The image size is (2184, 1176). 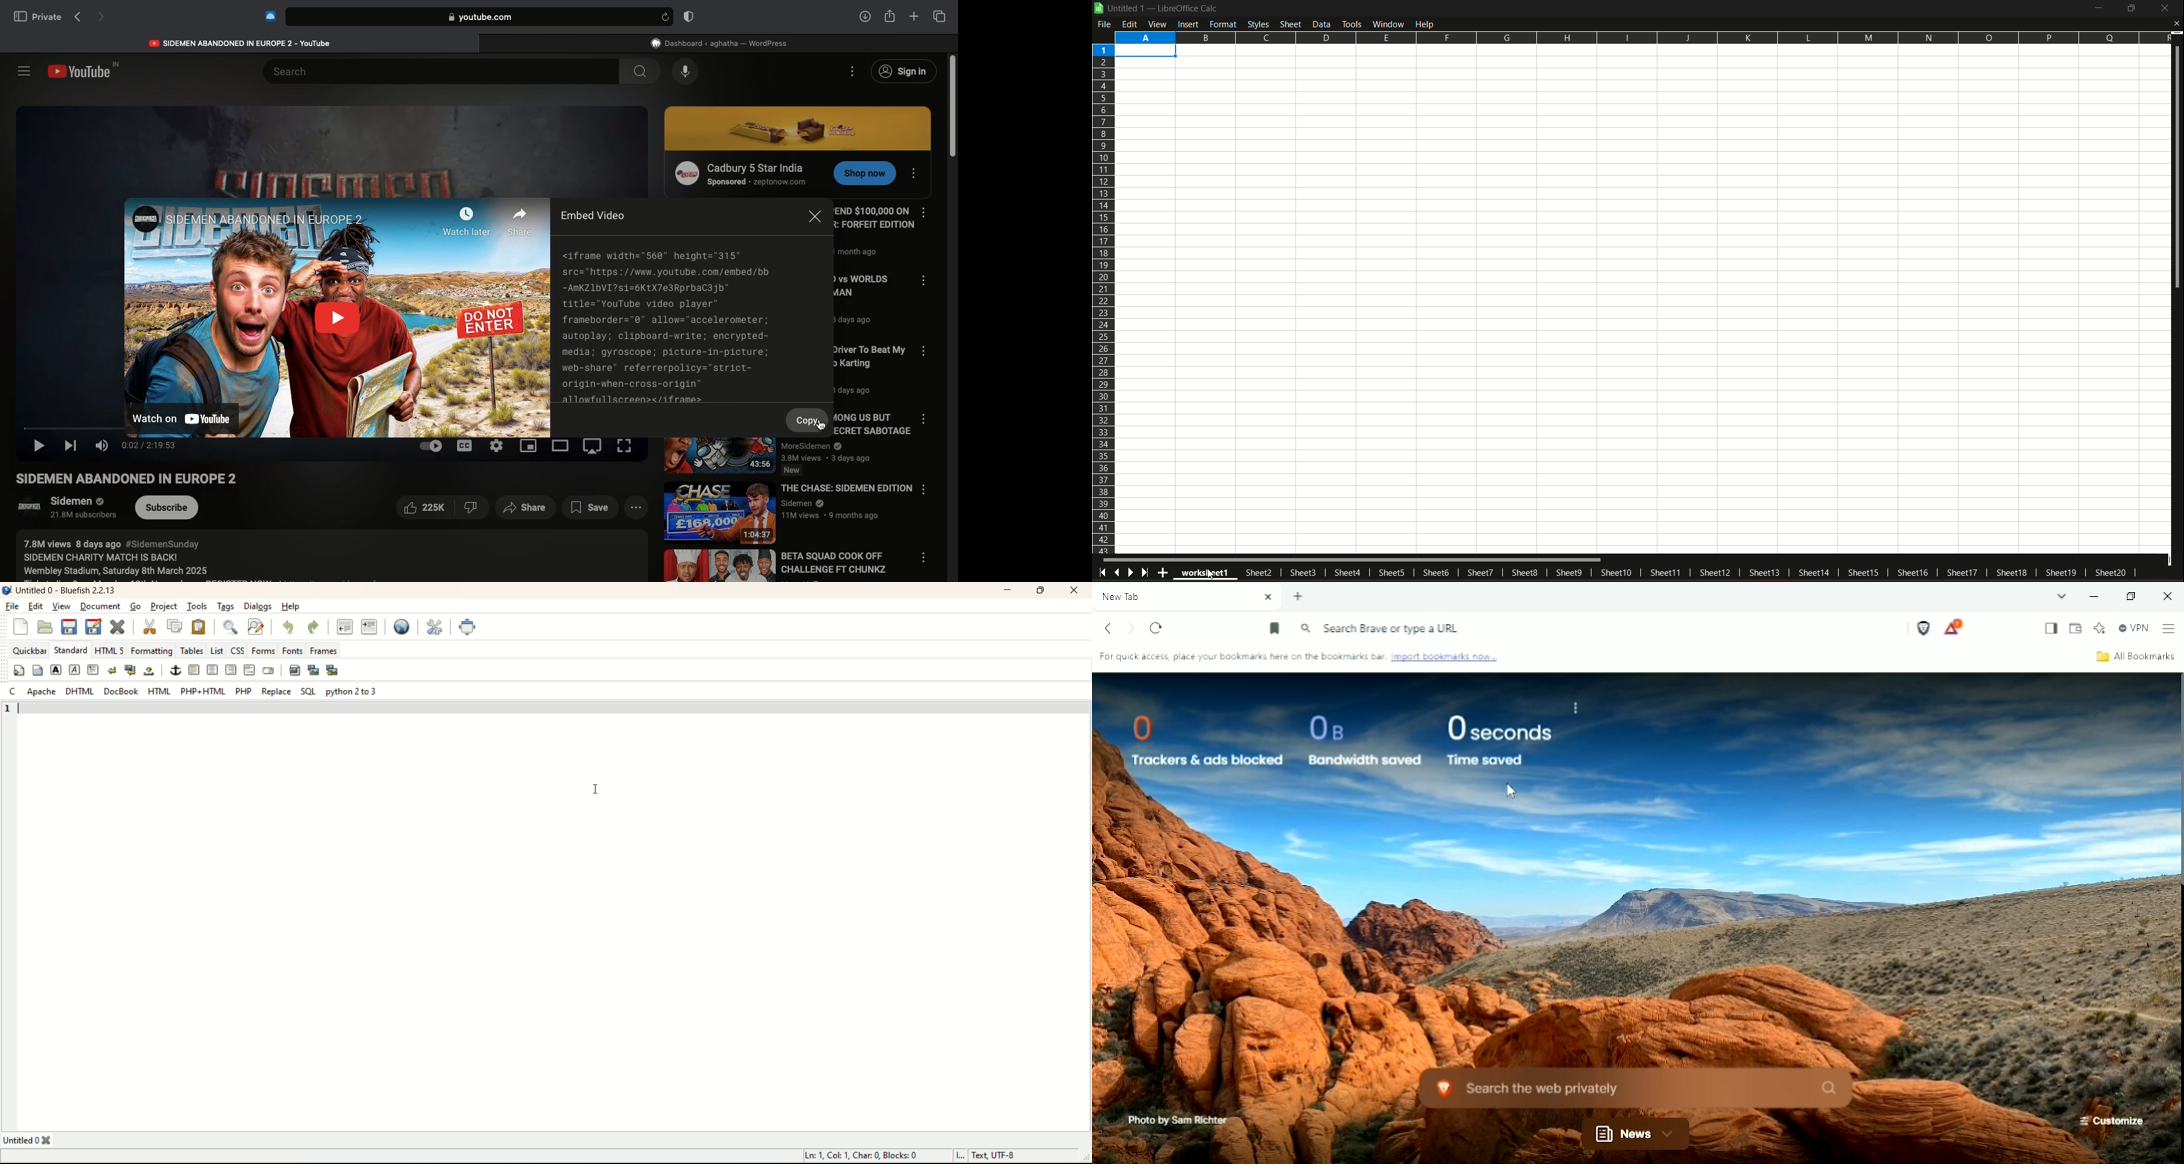 I want to click on forms, so click(x=263, y=650).